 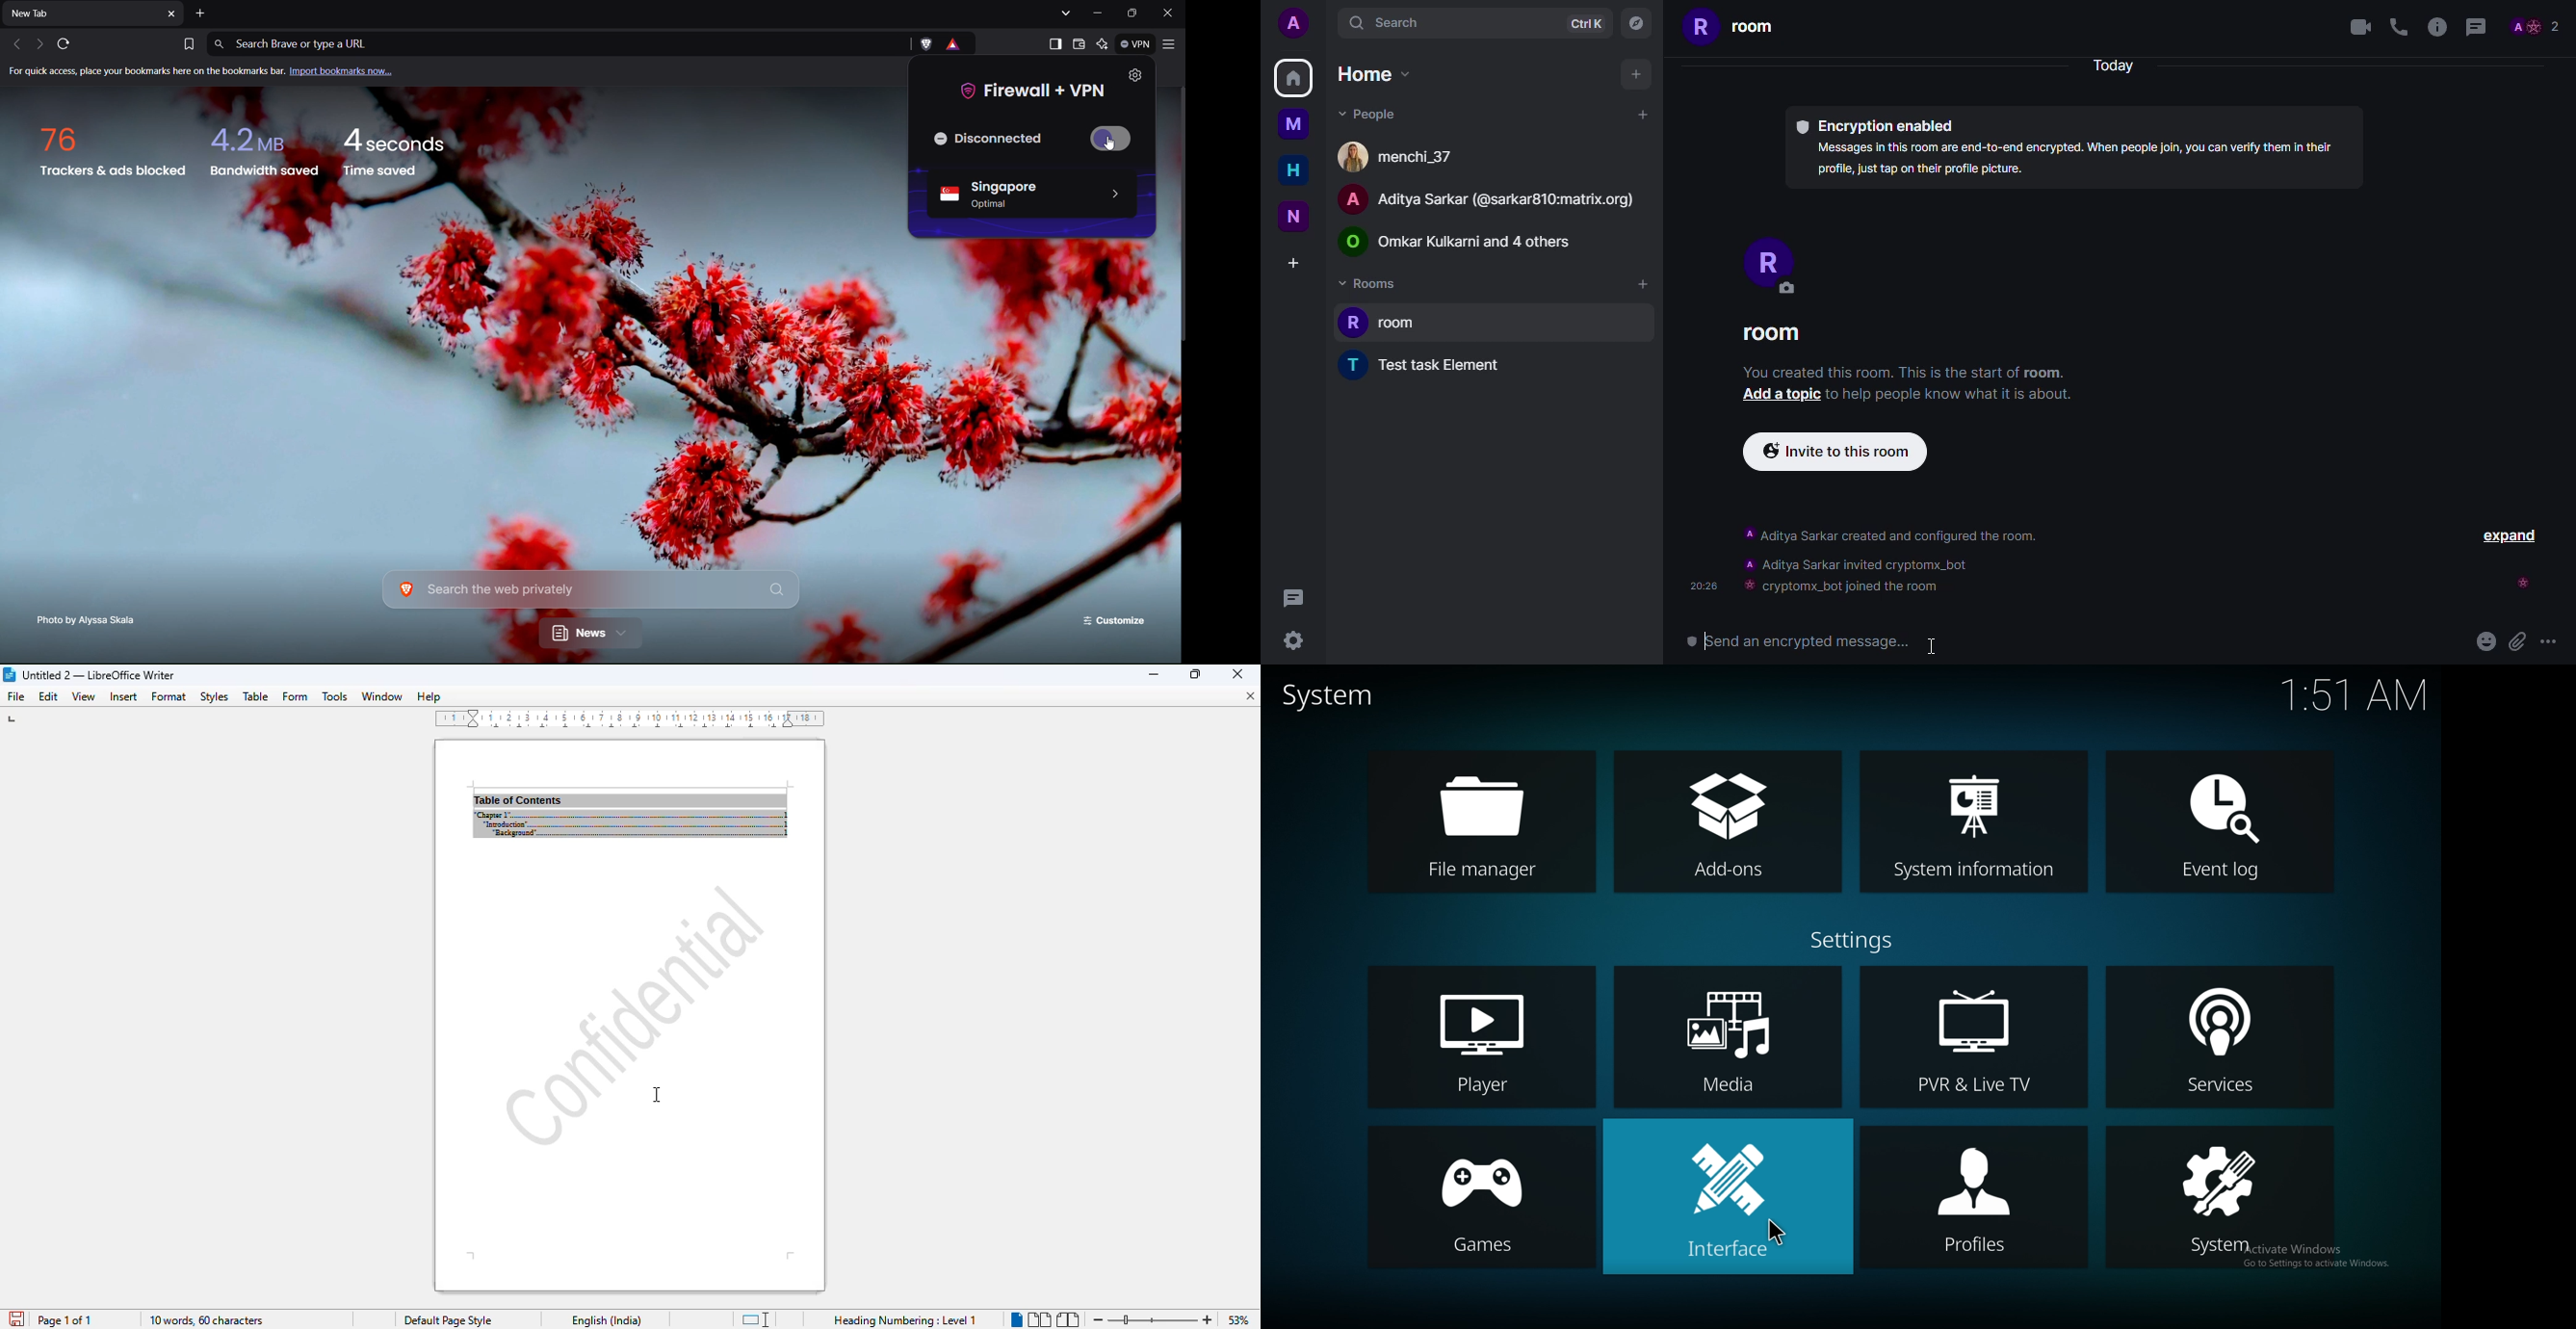 What do you see at coordinates (1879, 122) in the screenshot?
I see `Encryption enabled` at bounding box center [1879, 122].